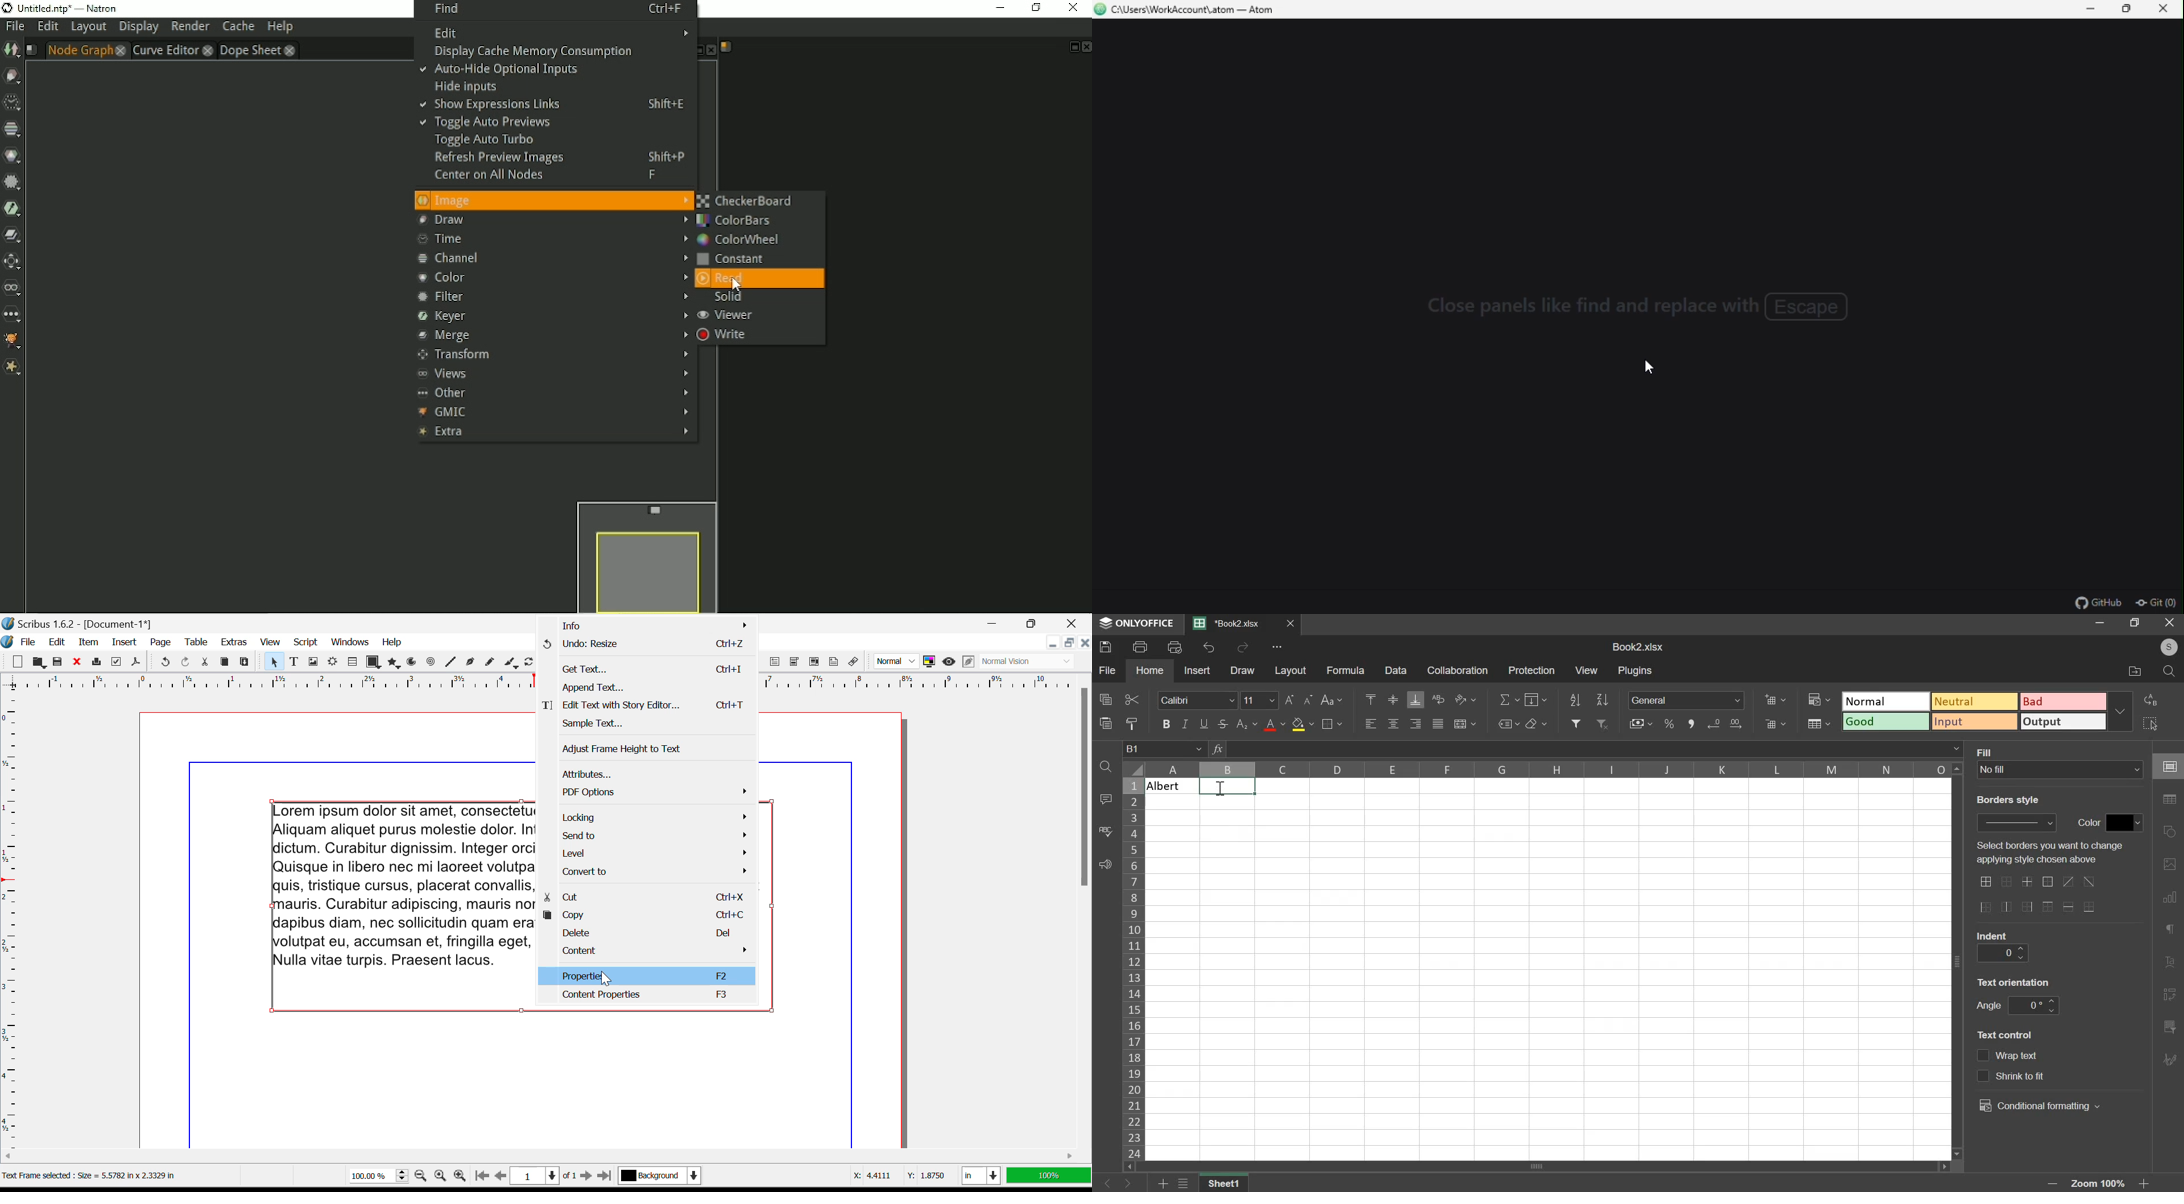 Image resolution: width=2184 pixels, height=1204 pixels. I want to click on First Page, so click(481, 1177).